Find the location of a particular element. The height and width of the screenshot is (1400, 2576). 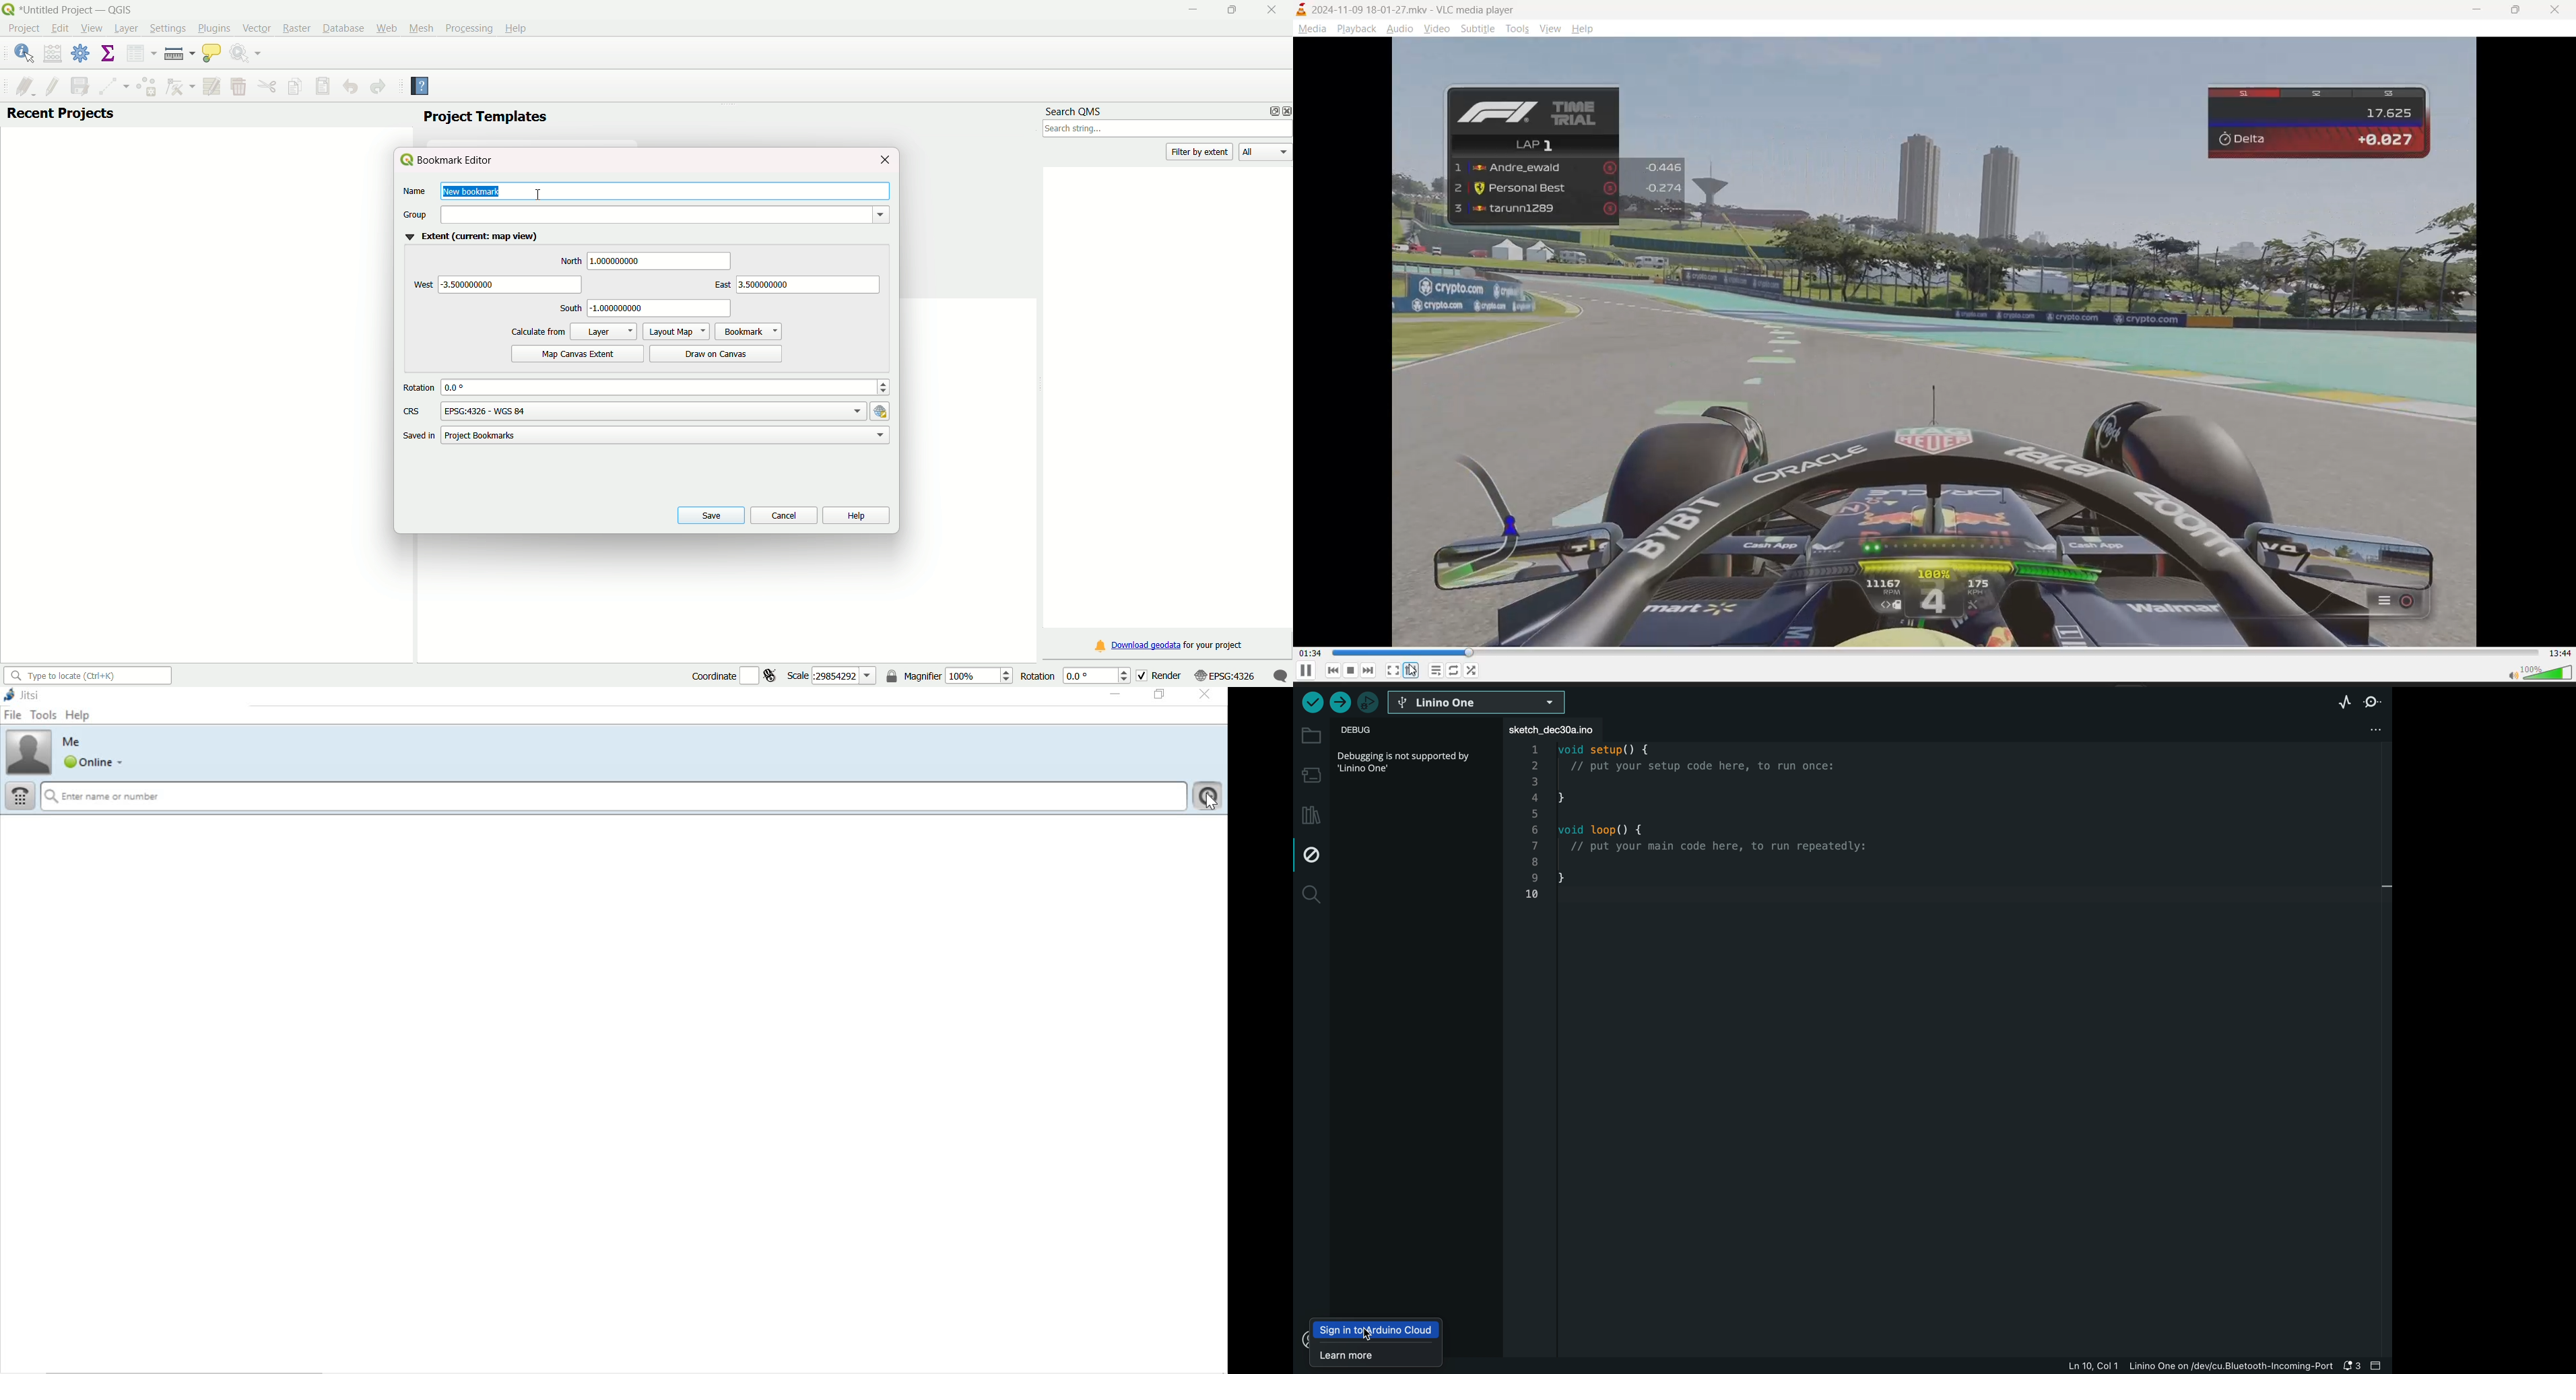

pause is located at coordinates (1305, 674).